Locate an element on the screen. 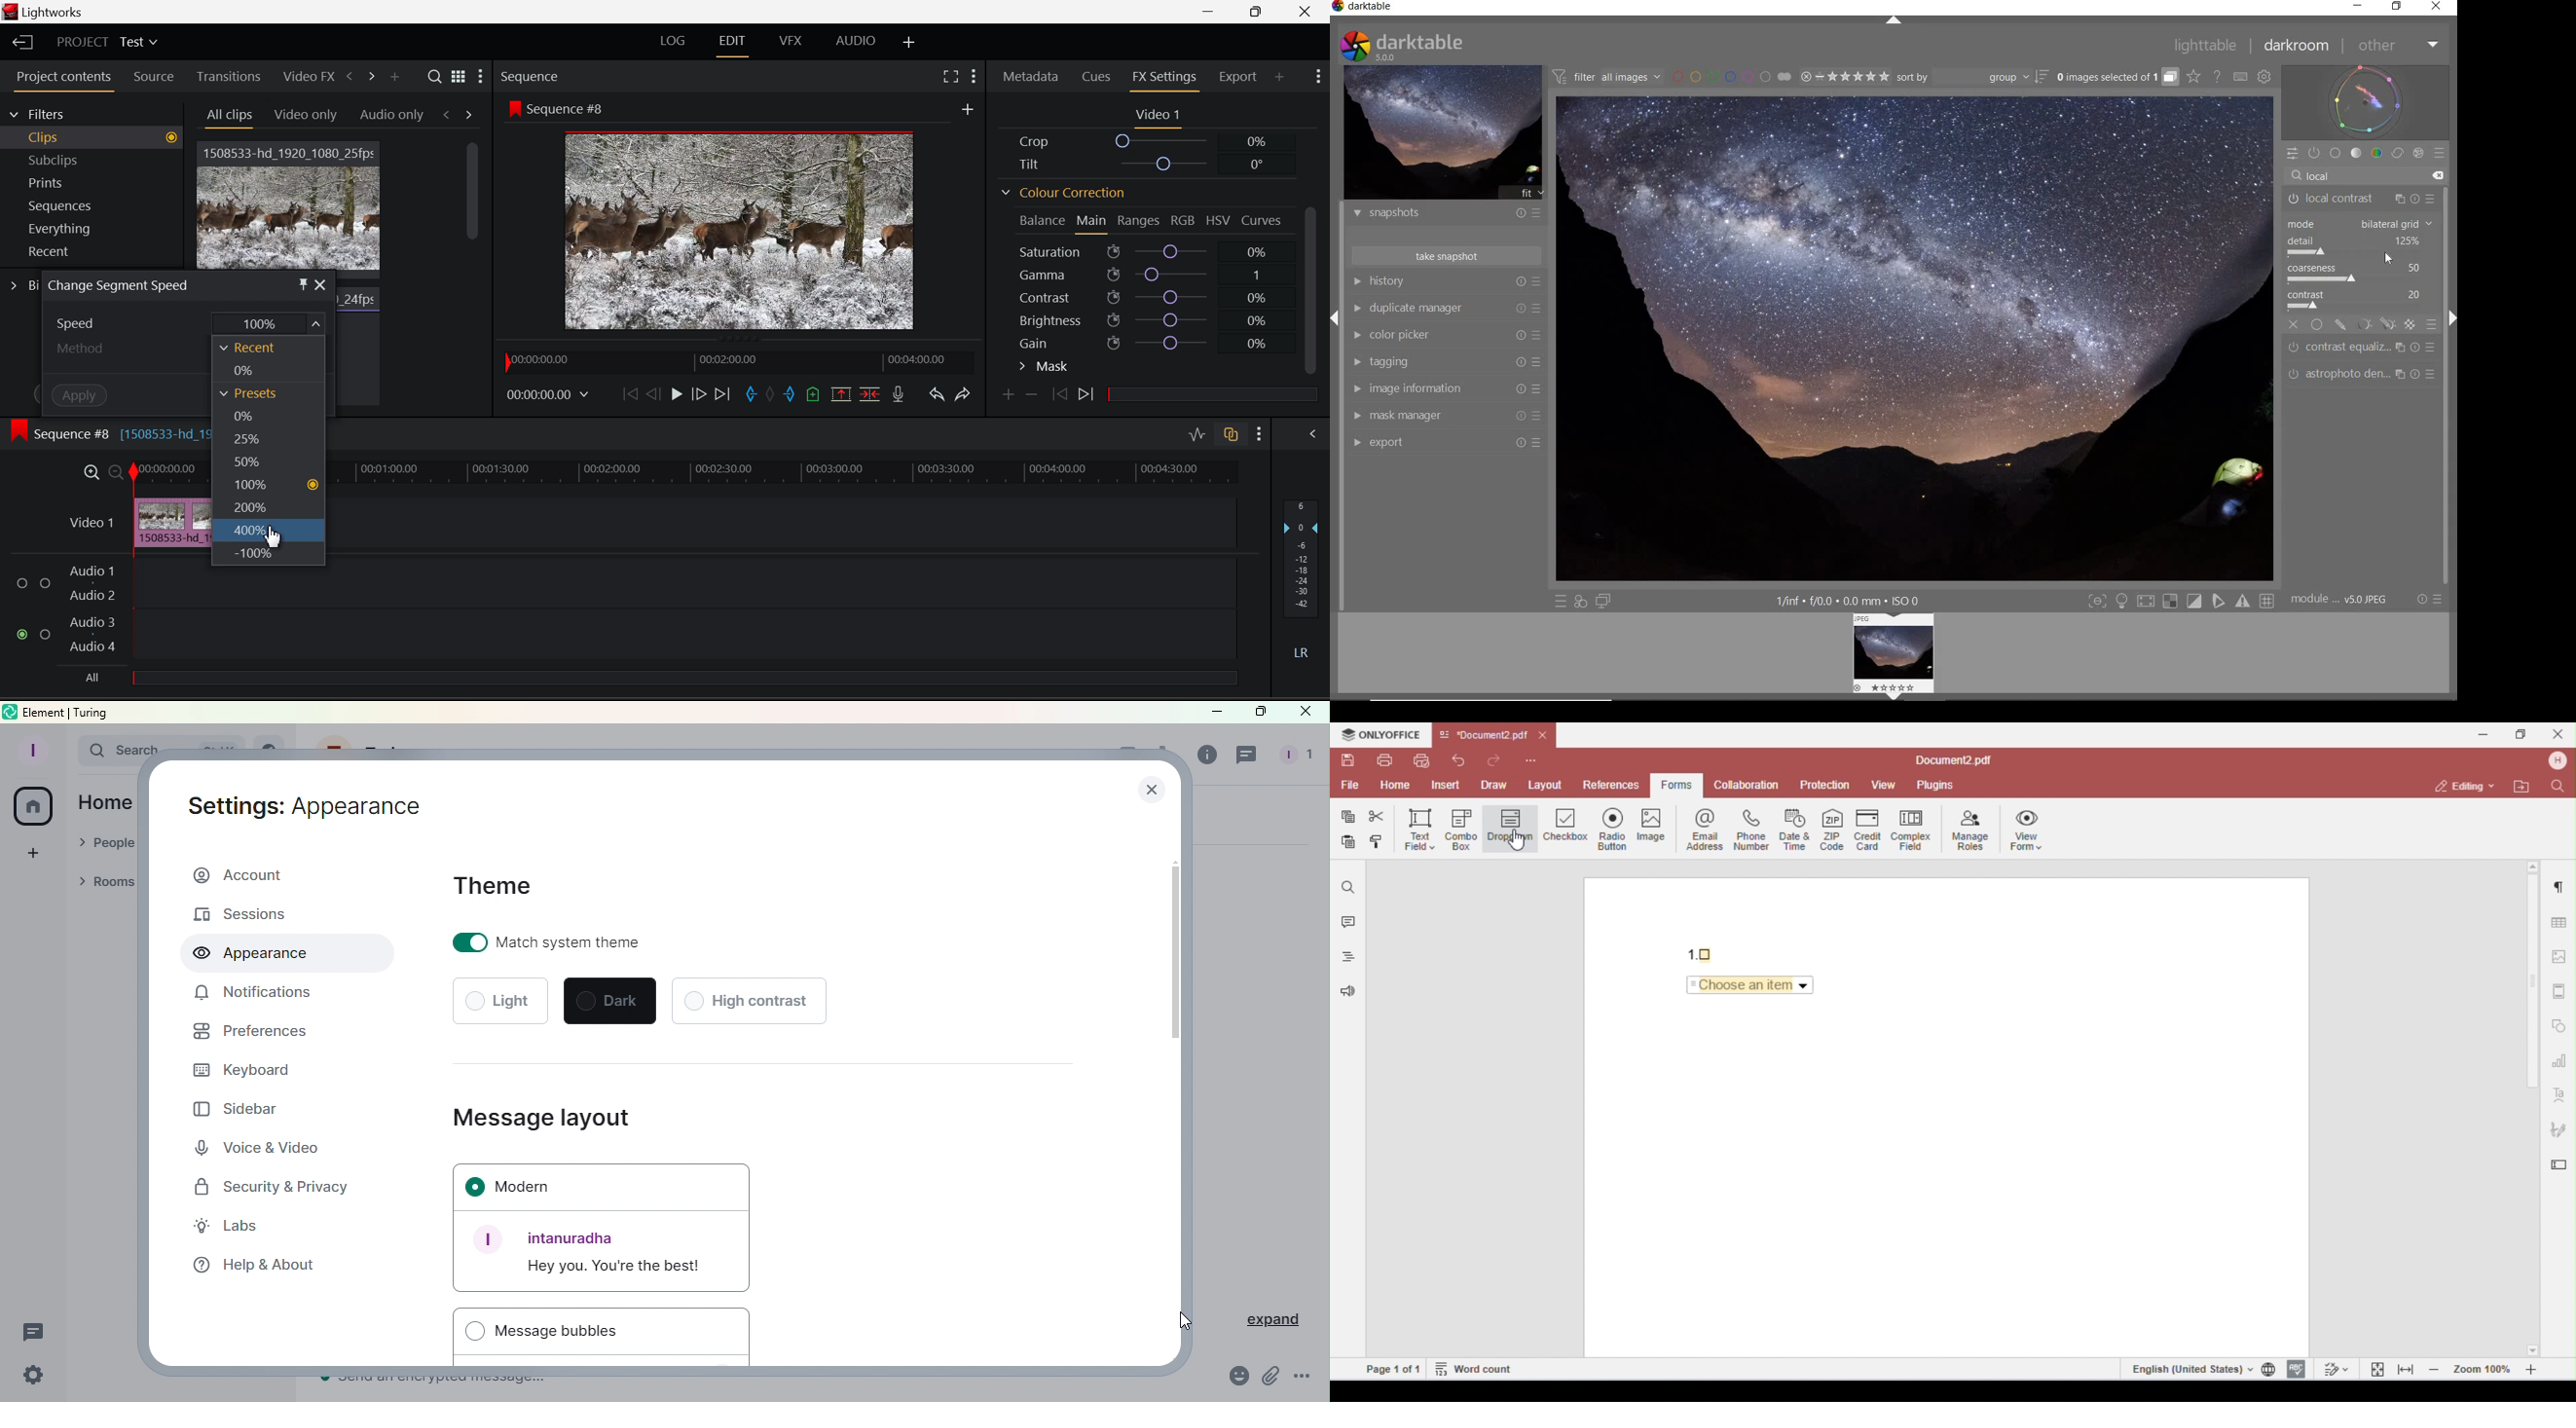  Play is located at coordinates (677, 396).